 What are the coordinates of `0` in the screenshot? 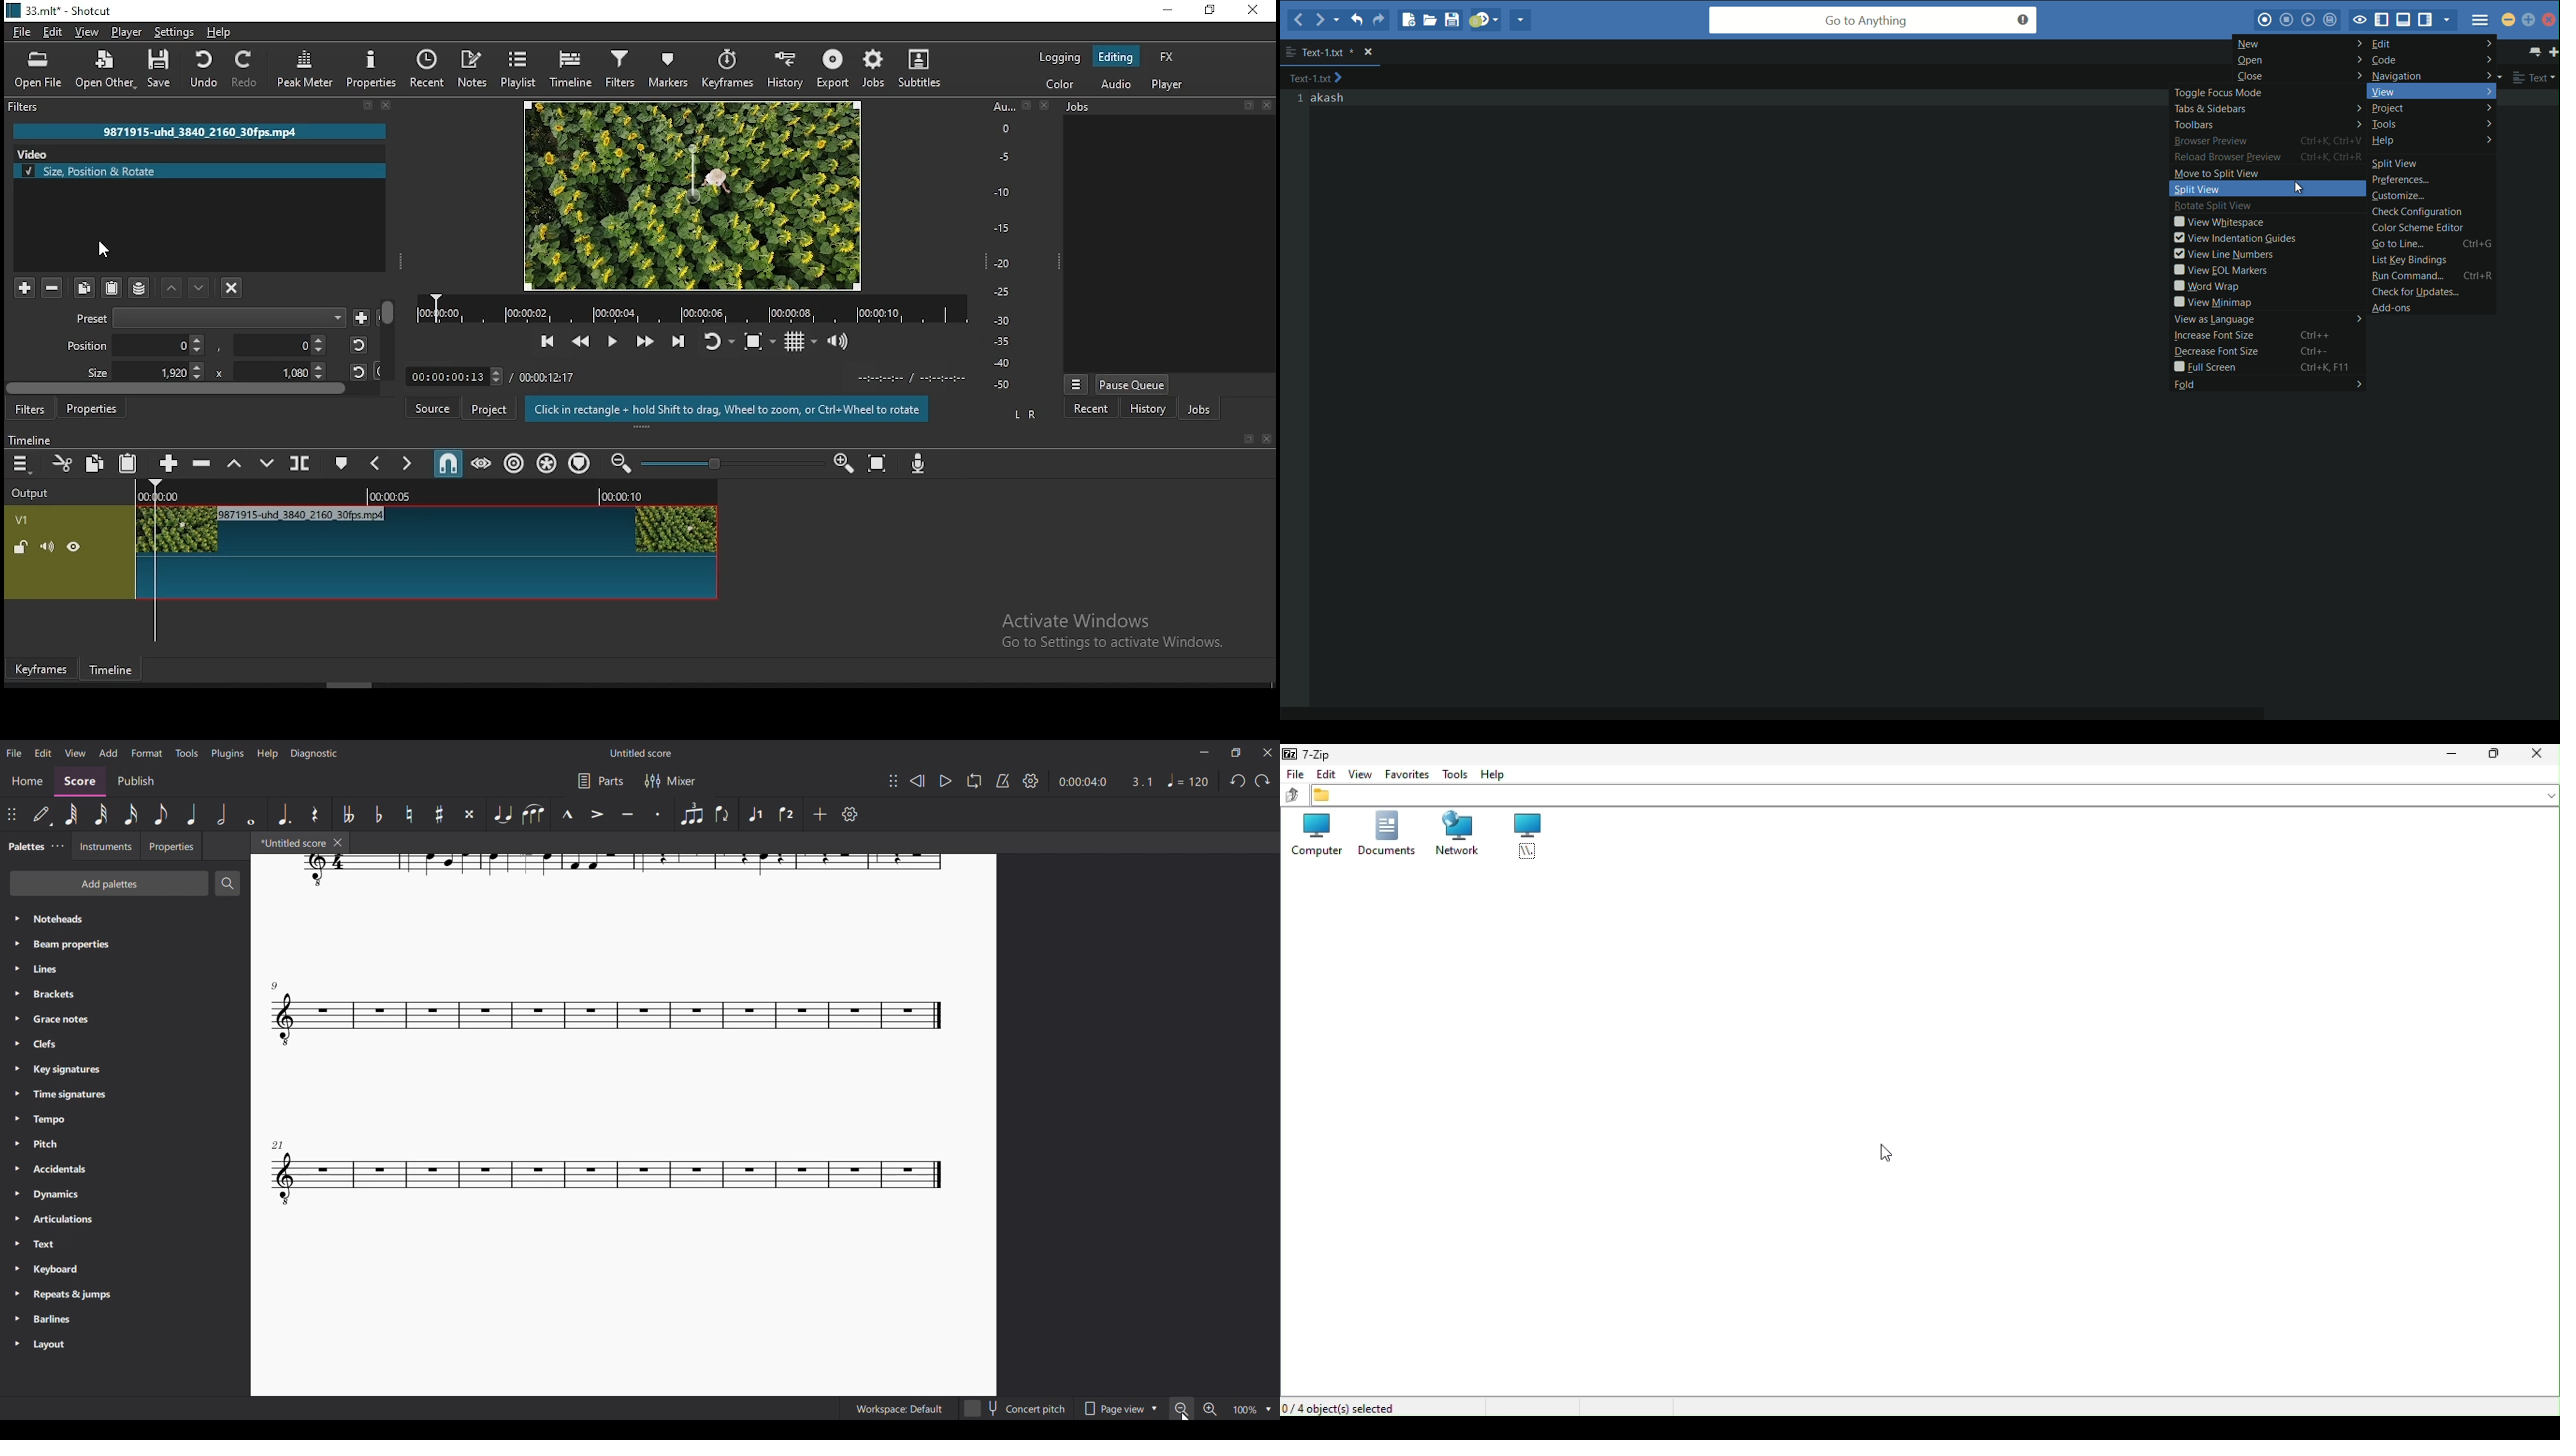 It's located at (1007, 129).